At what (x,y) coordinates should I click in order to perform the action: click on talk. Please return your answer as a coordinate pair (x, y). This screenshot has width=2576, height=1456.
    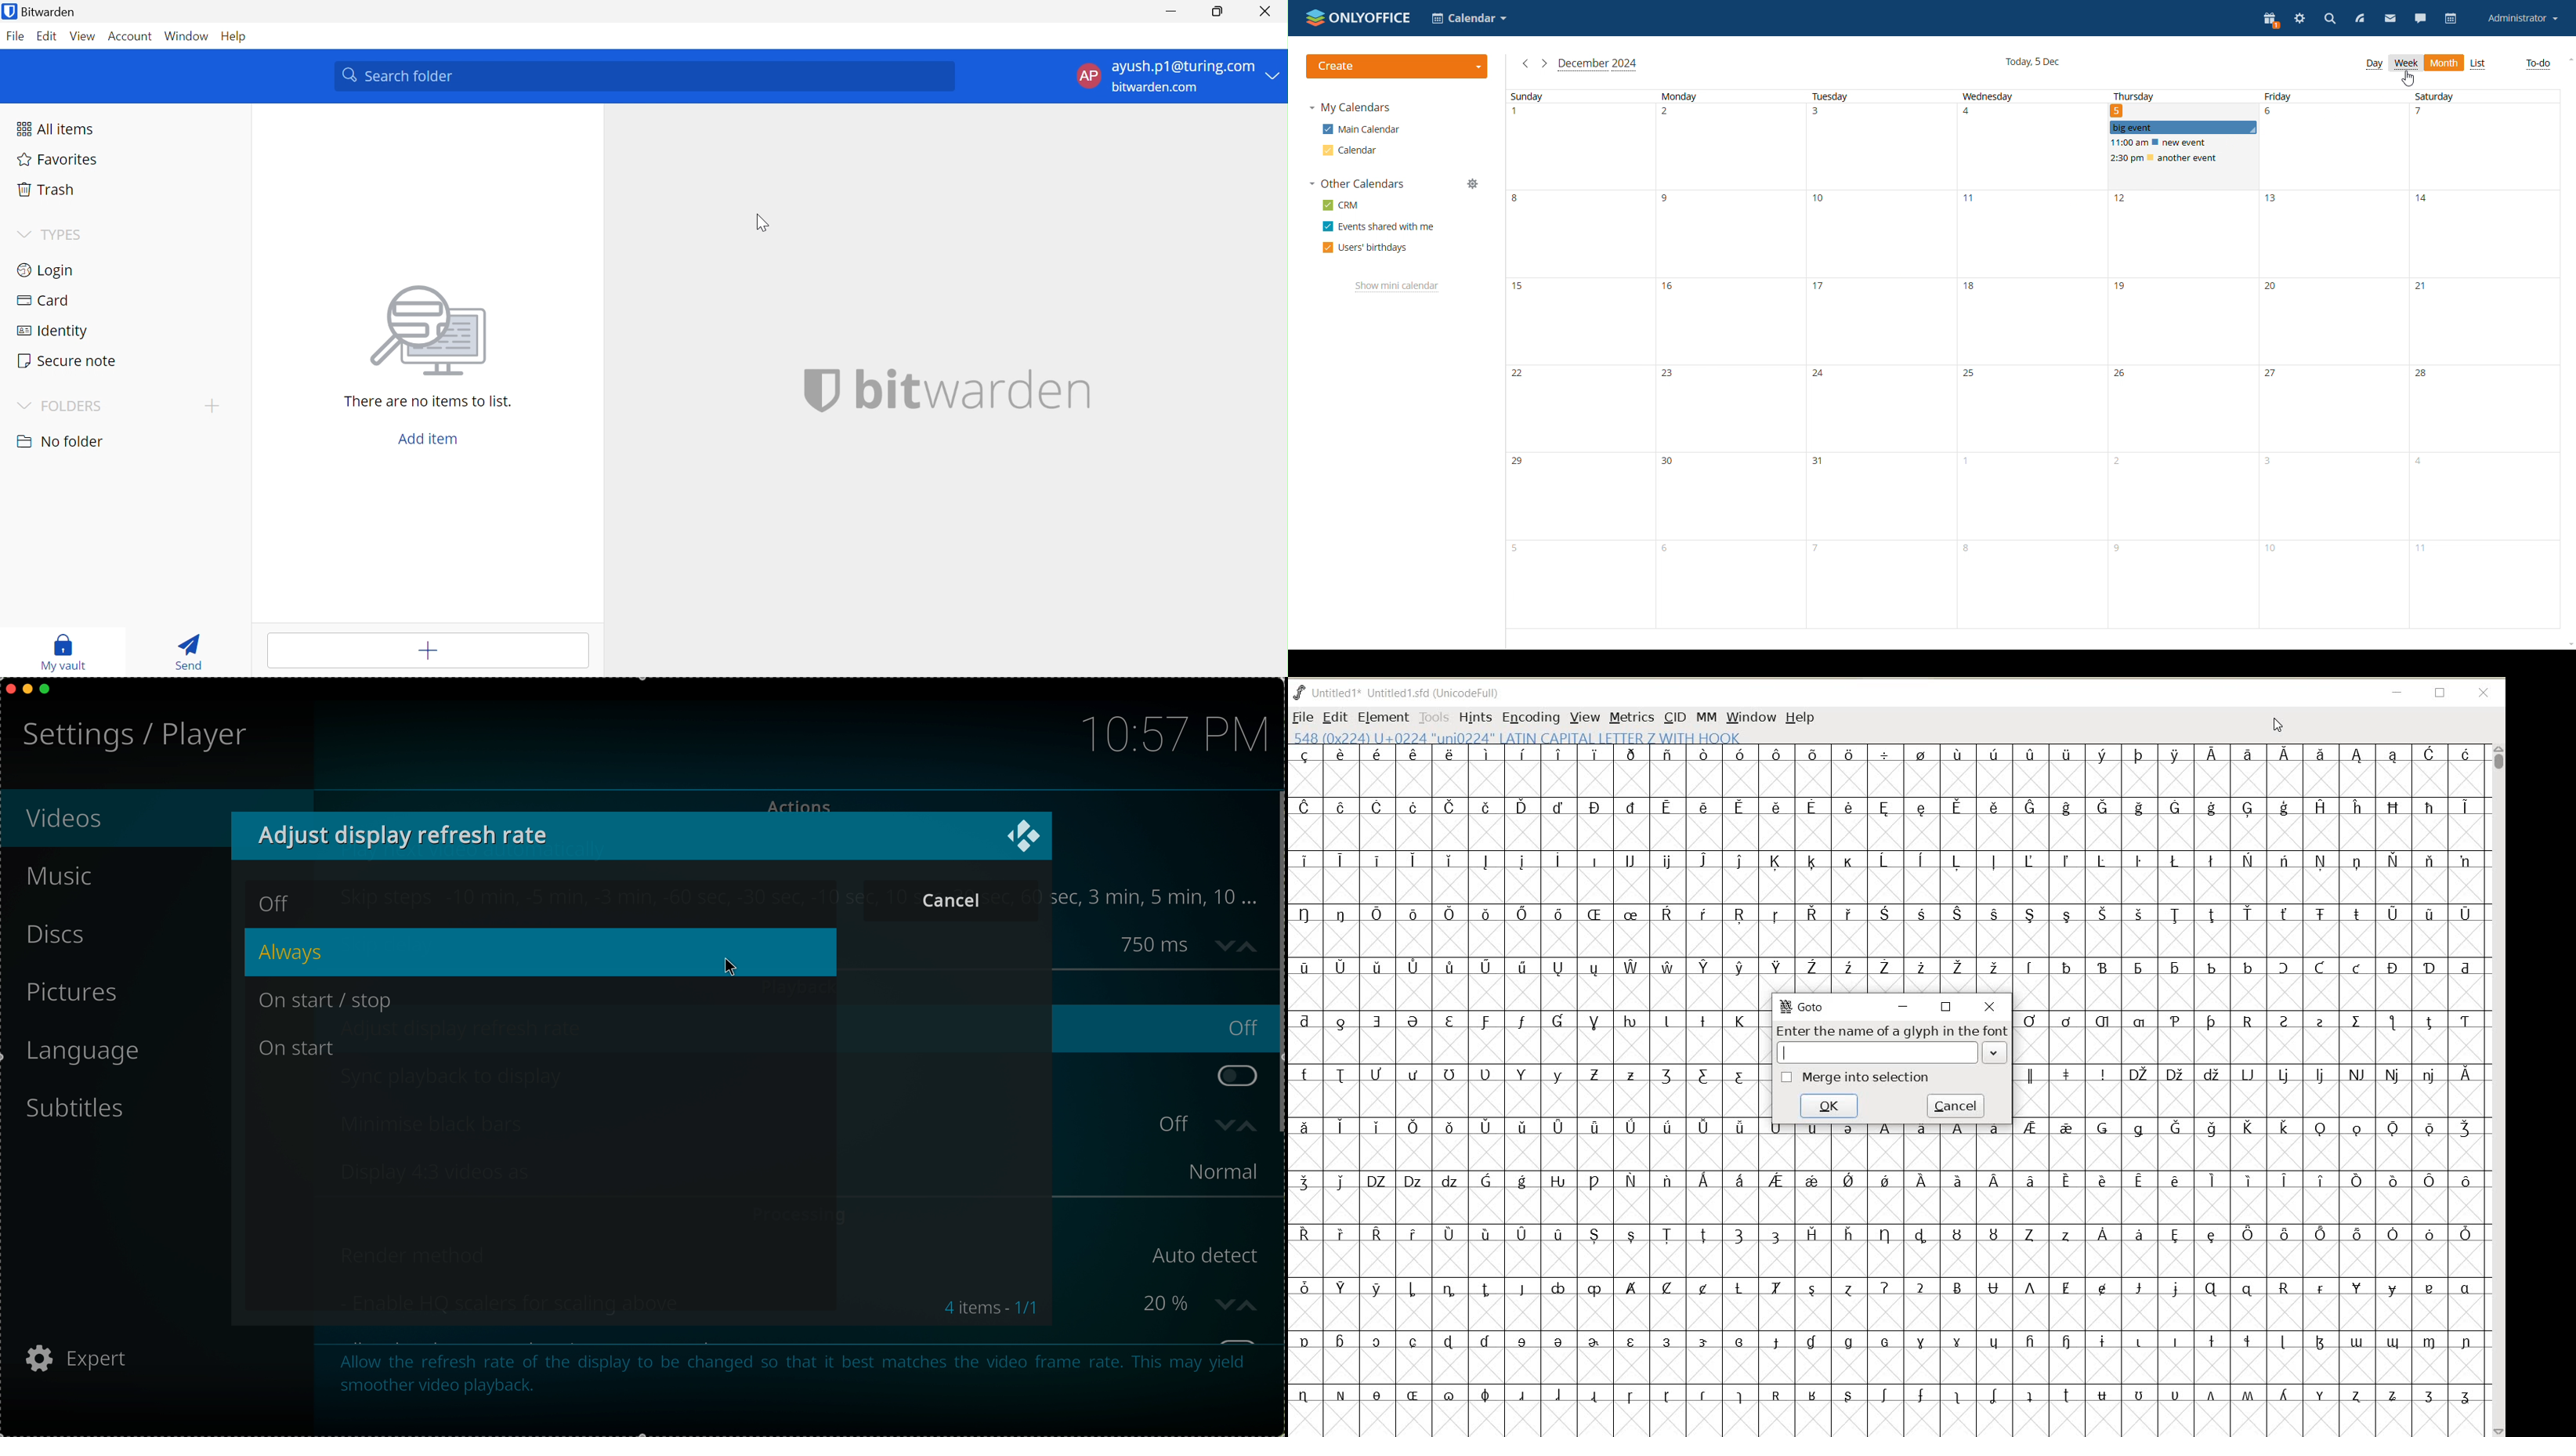
    Looking at the image, I should click on (2421, 17).